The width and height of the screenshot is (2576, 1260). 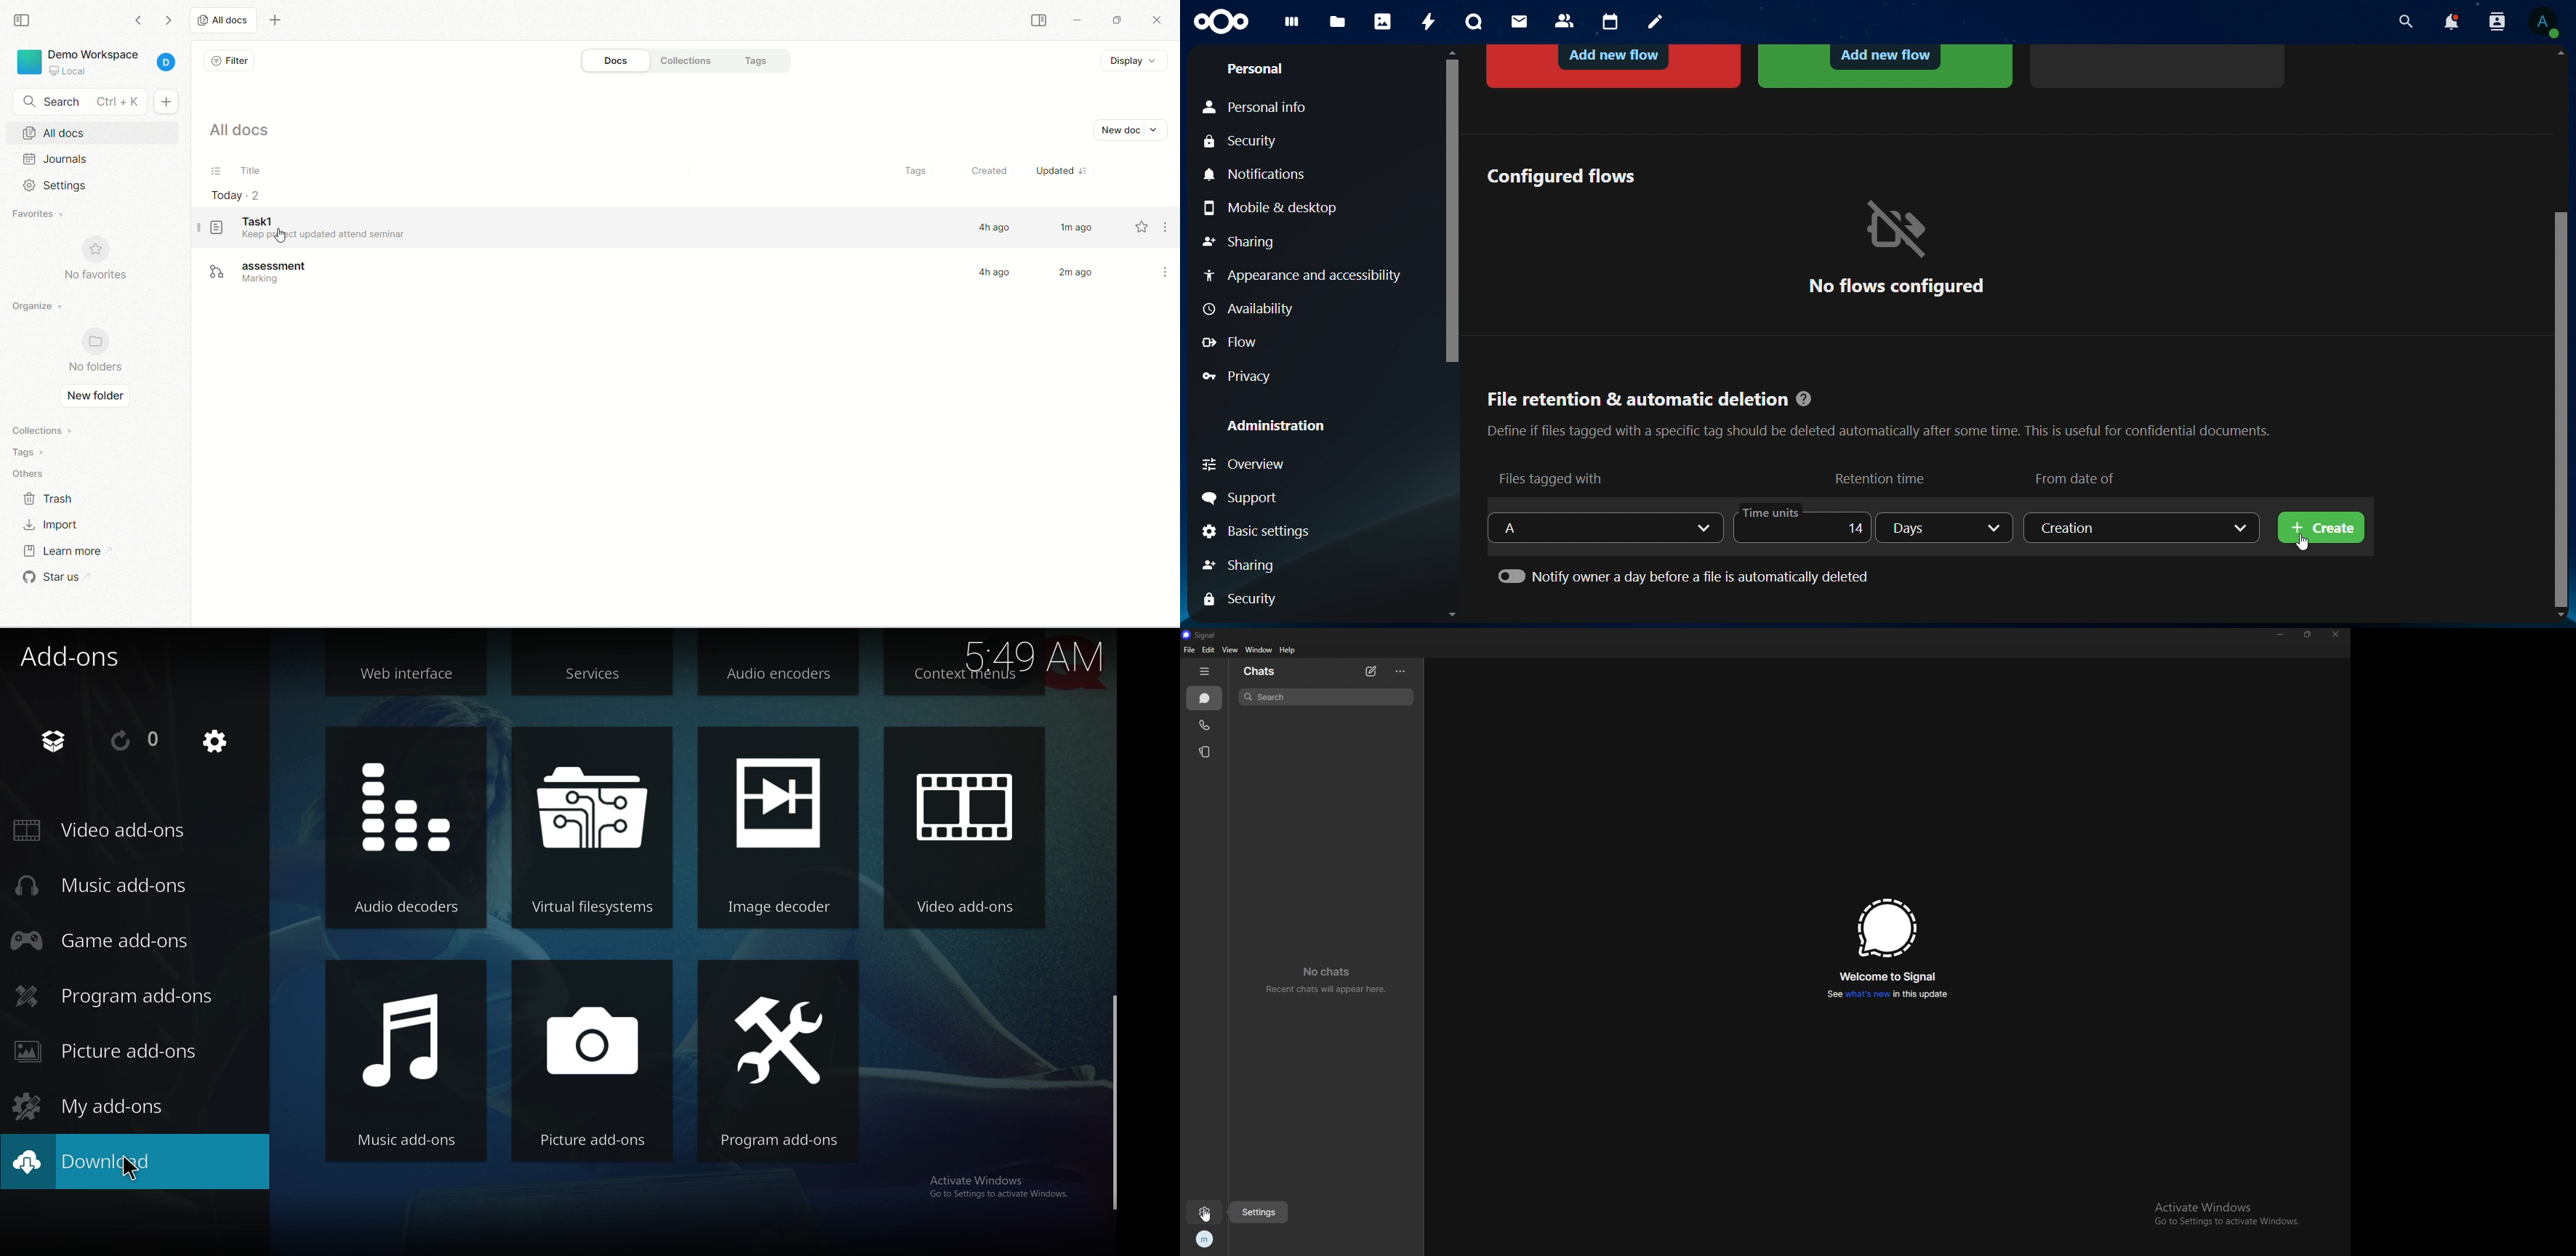 What do you see at coordinates (1208, 752) in the screenshot?
I see `stories` at bounding box center [1208, 752].